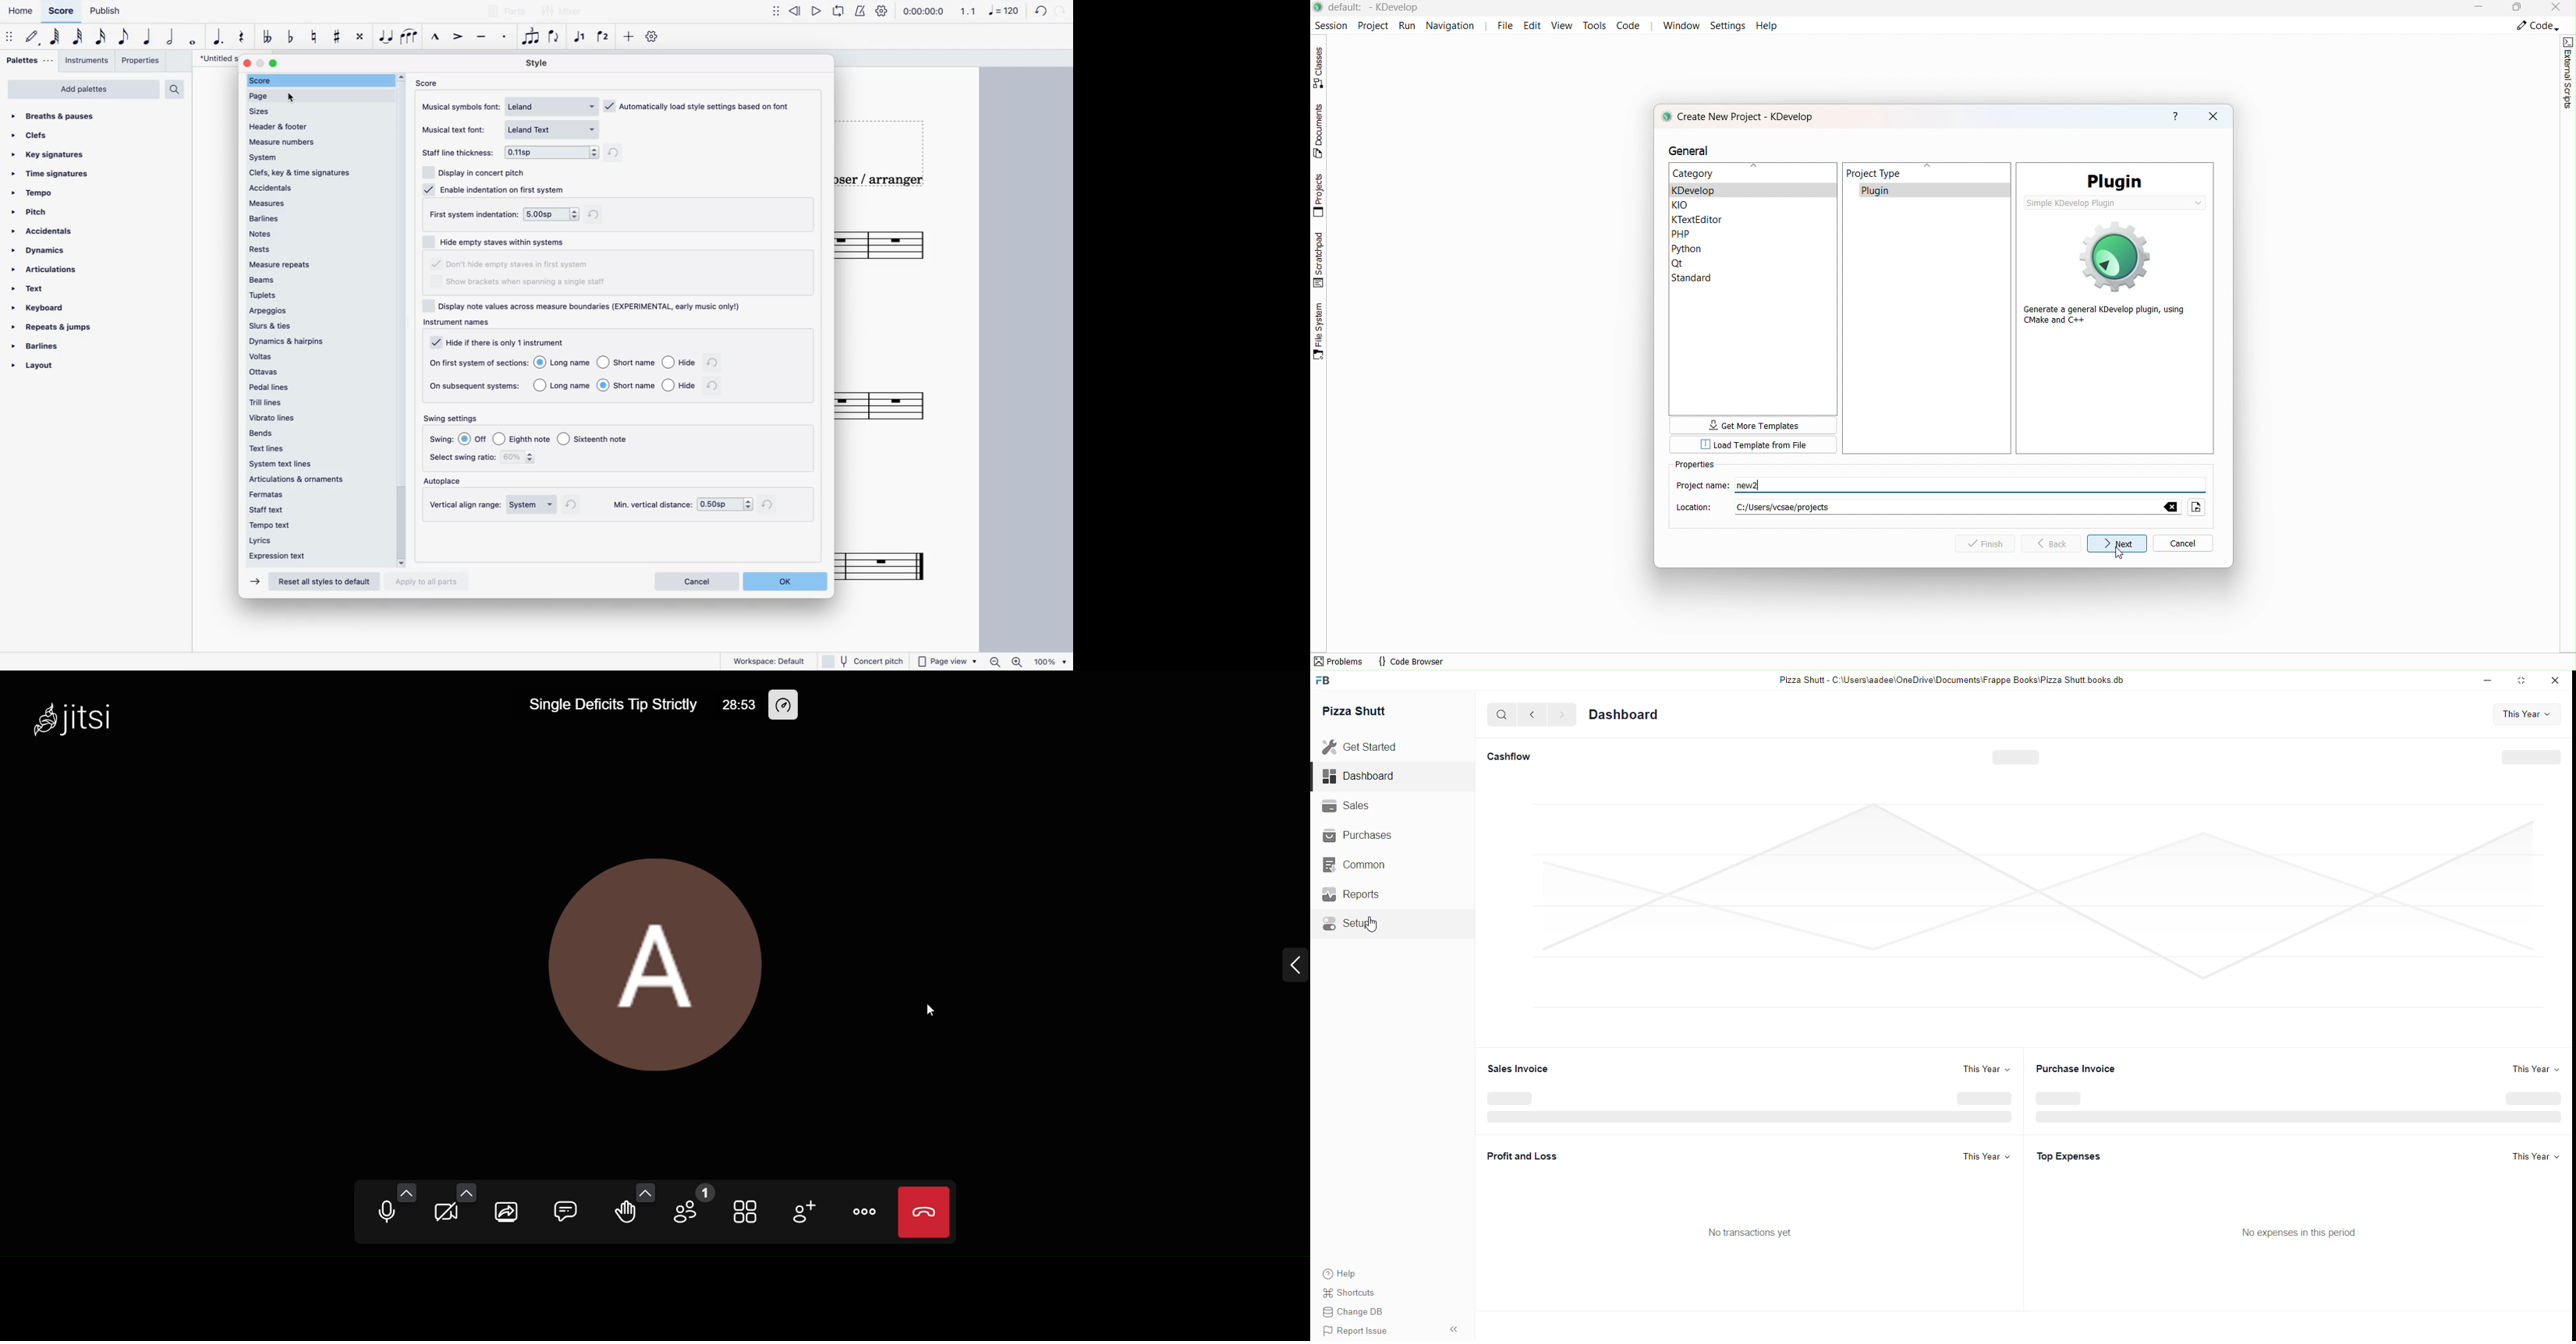 The width and height of the screenshot is (2576, 1344). I want to click on Frappe Book Logo, so click(1329, 680).